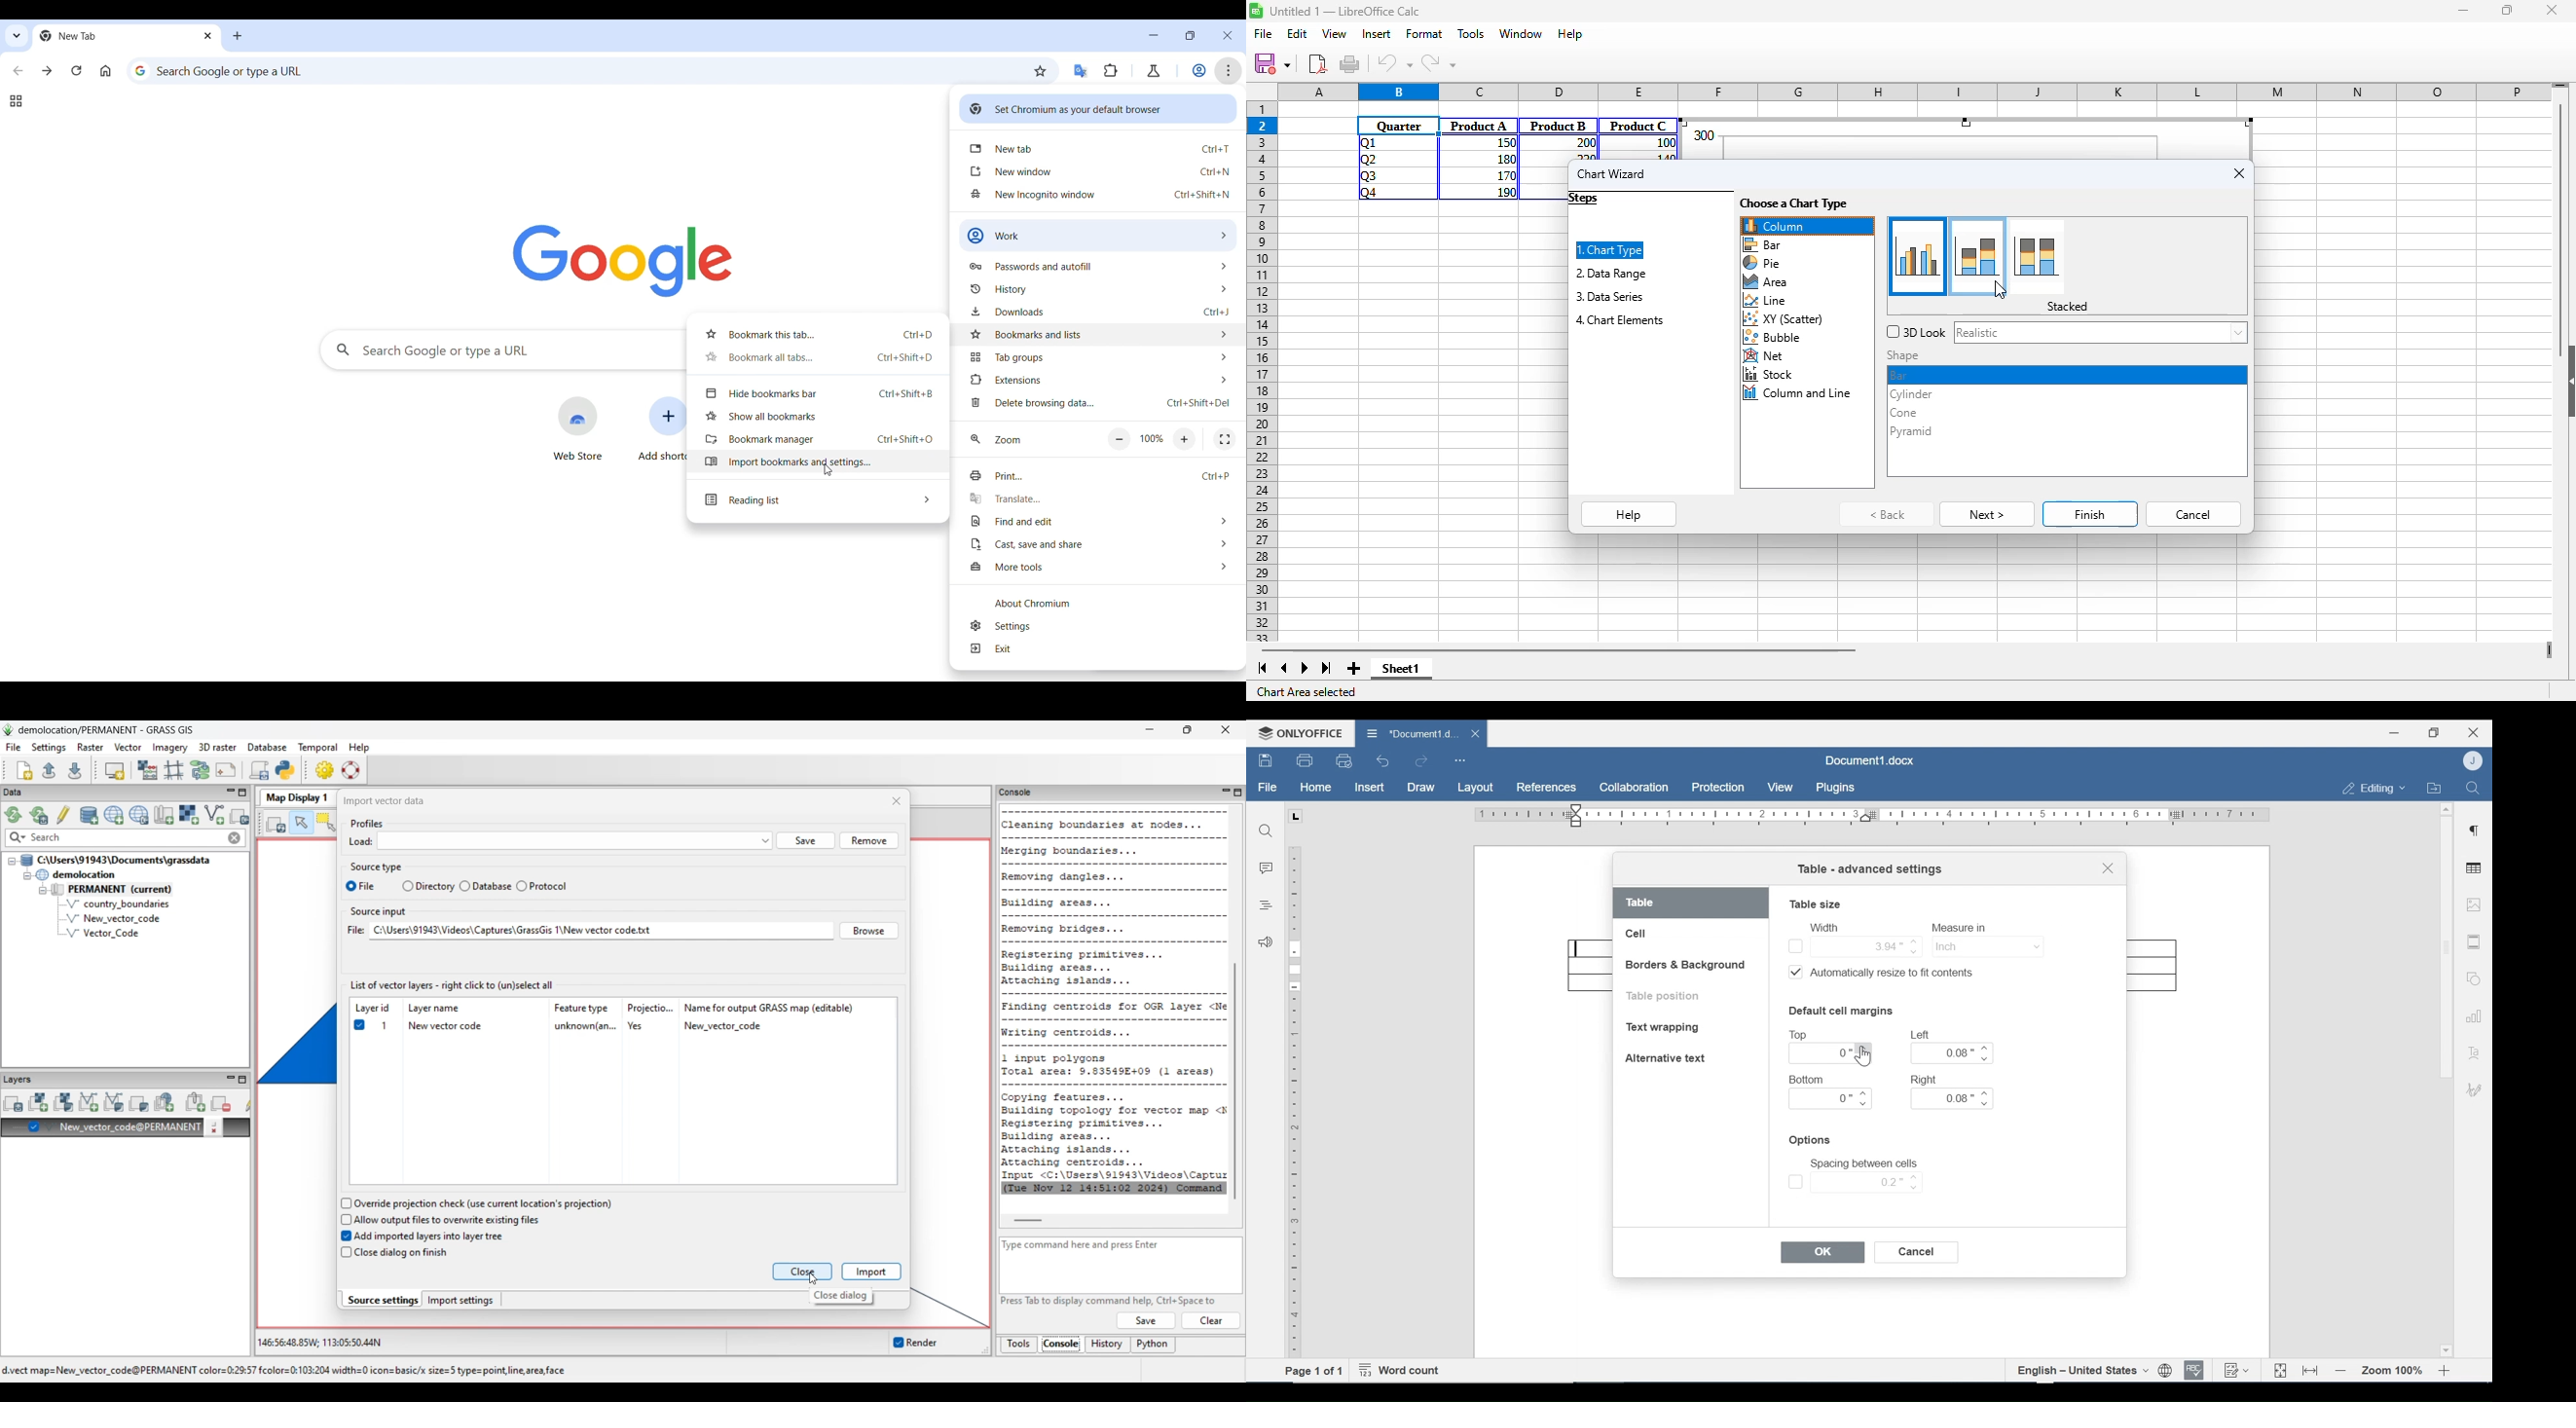 The image size is (2576, 1428). I want to click on normal, so click(1920, 255).